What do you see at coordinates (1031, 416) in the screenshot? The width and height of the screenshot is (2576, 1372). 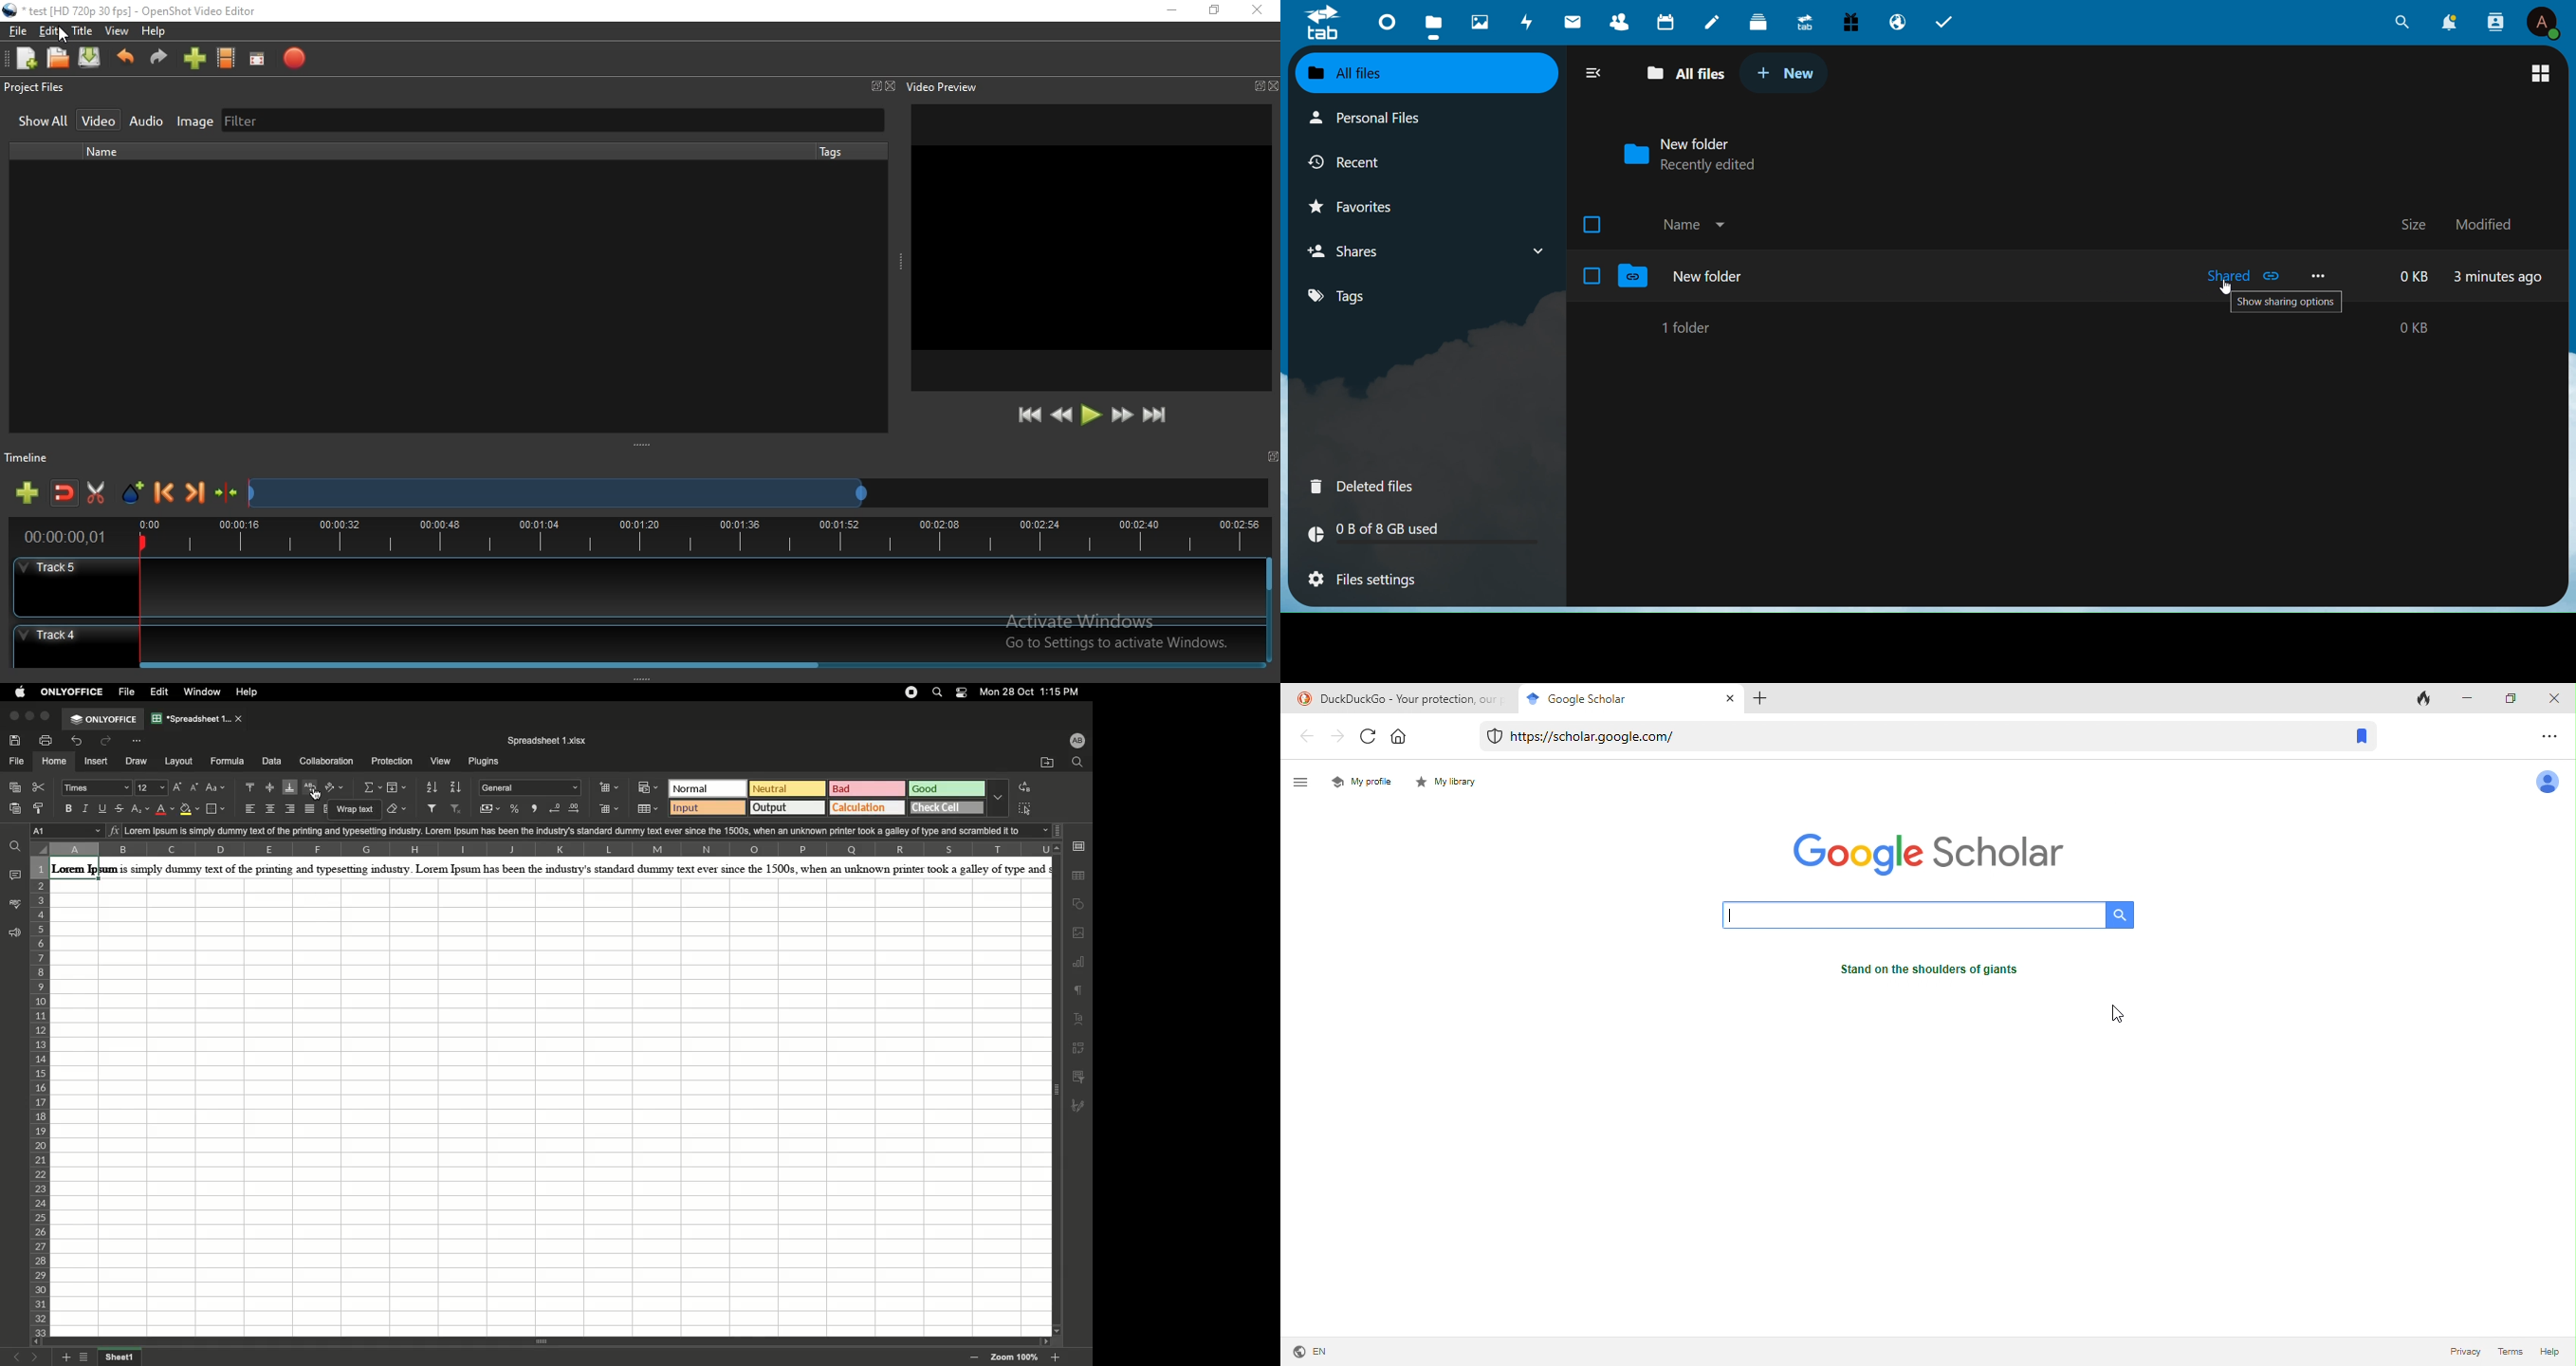 I see `Jump to start` at bounding box center [1031, 416].